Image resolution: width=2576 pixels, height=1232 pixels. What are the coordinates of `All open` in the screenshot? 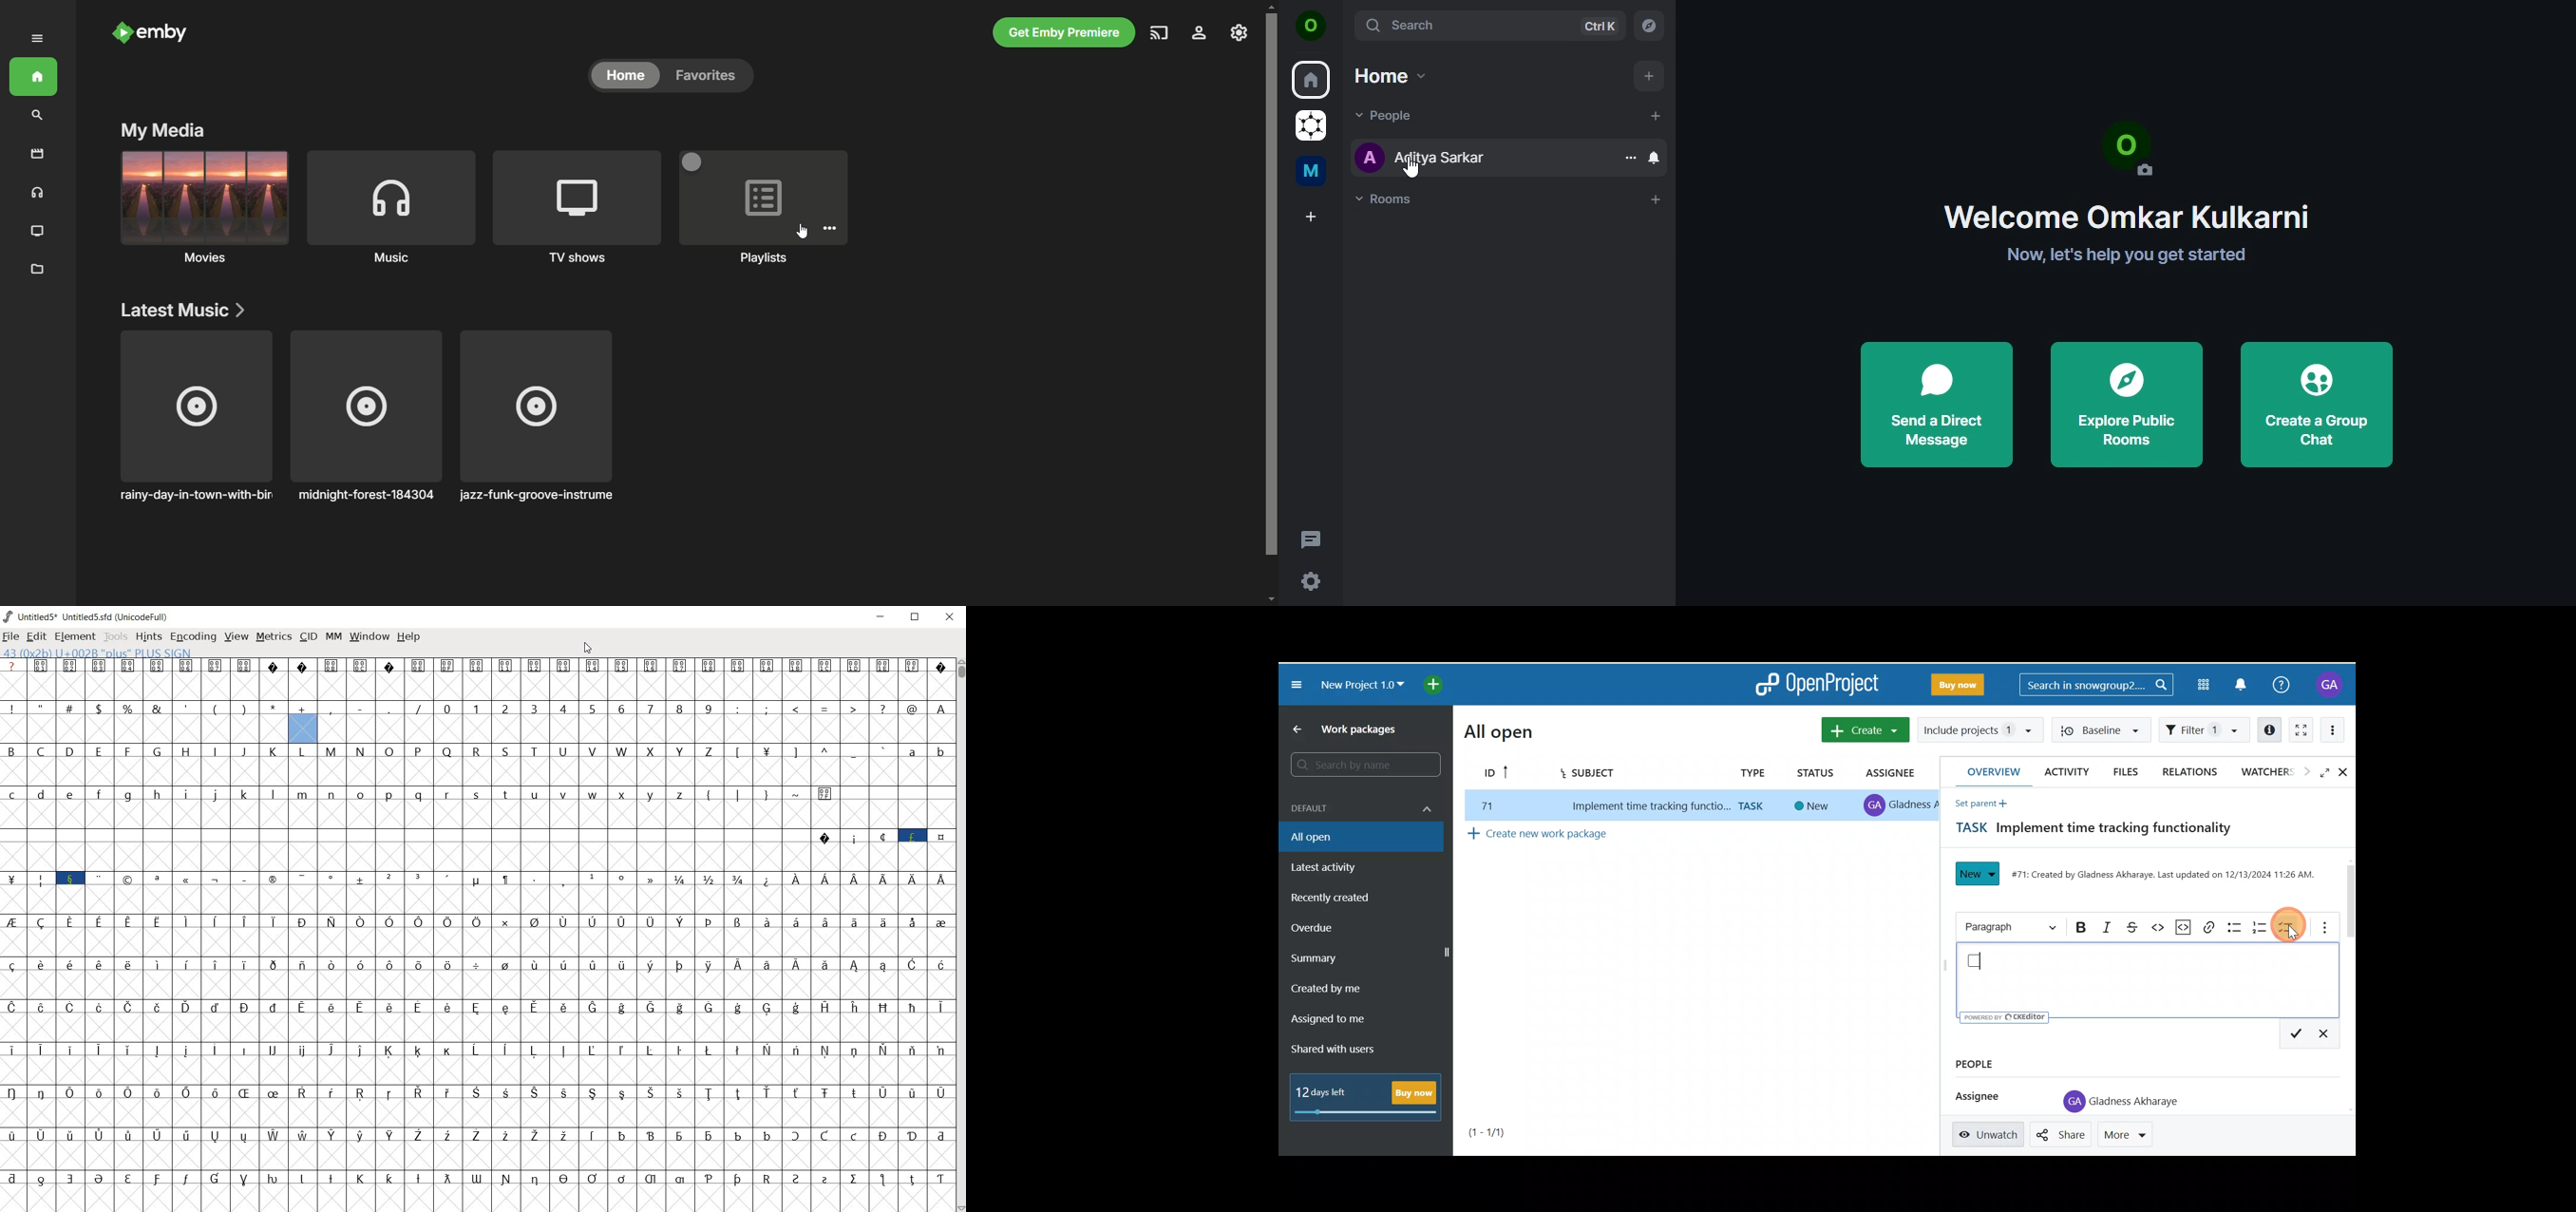 It's located at (1498, 732).